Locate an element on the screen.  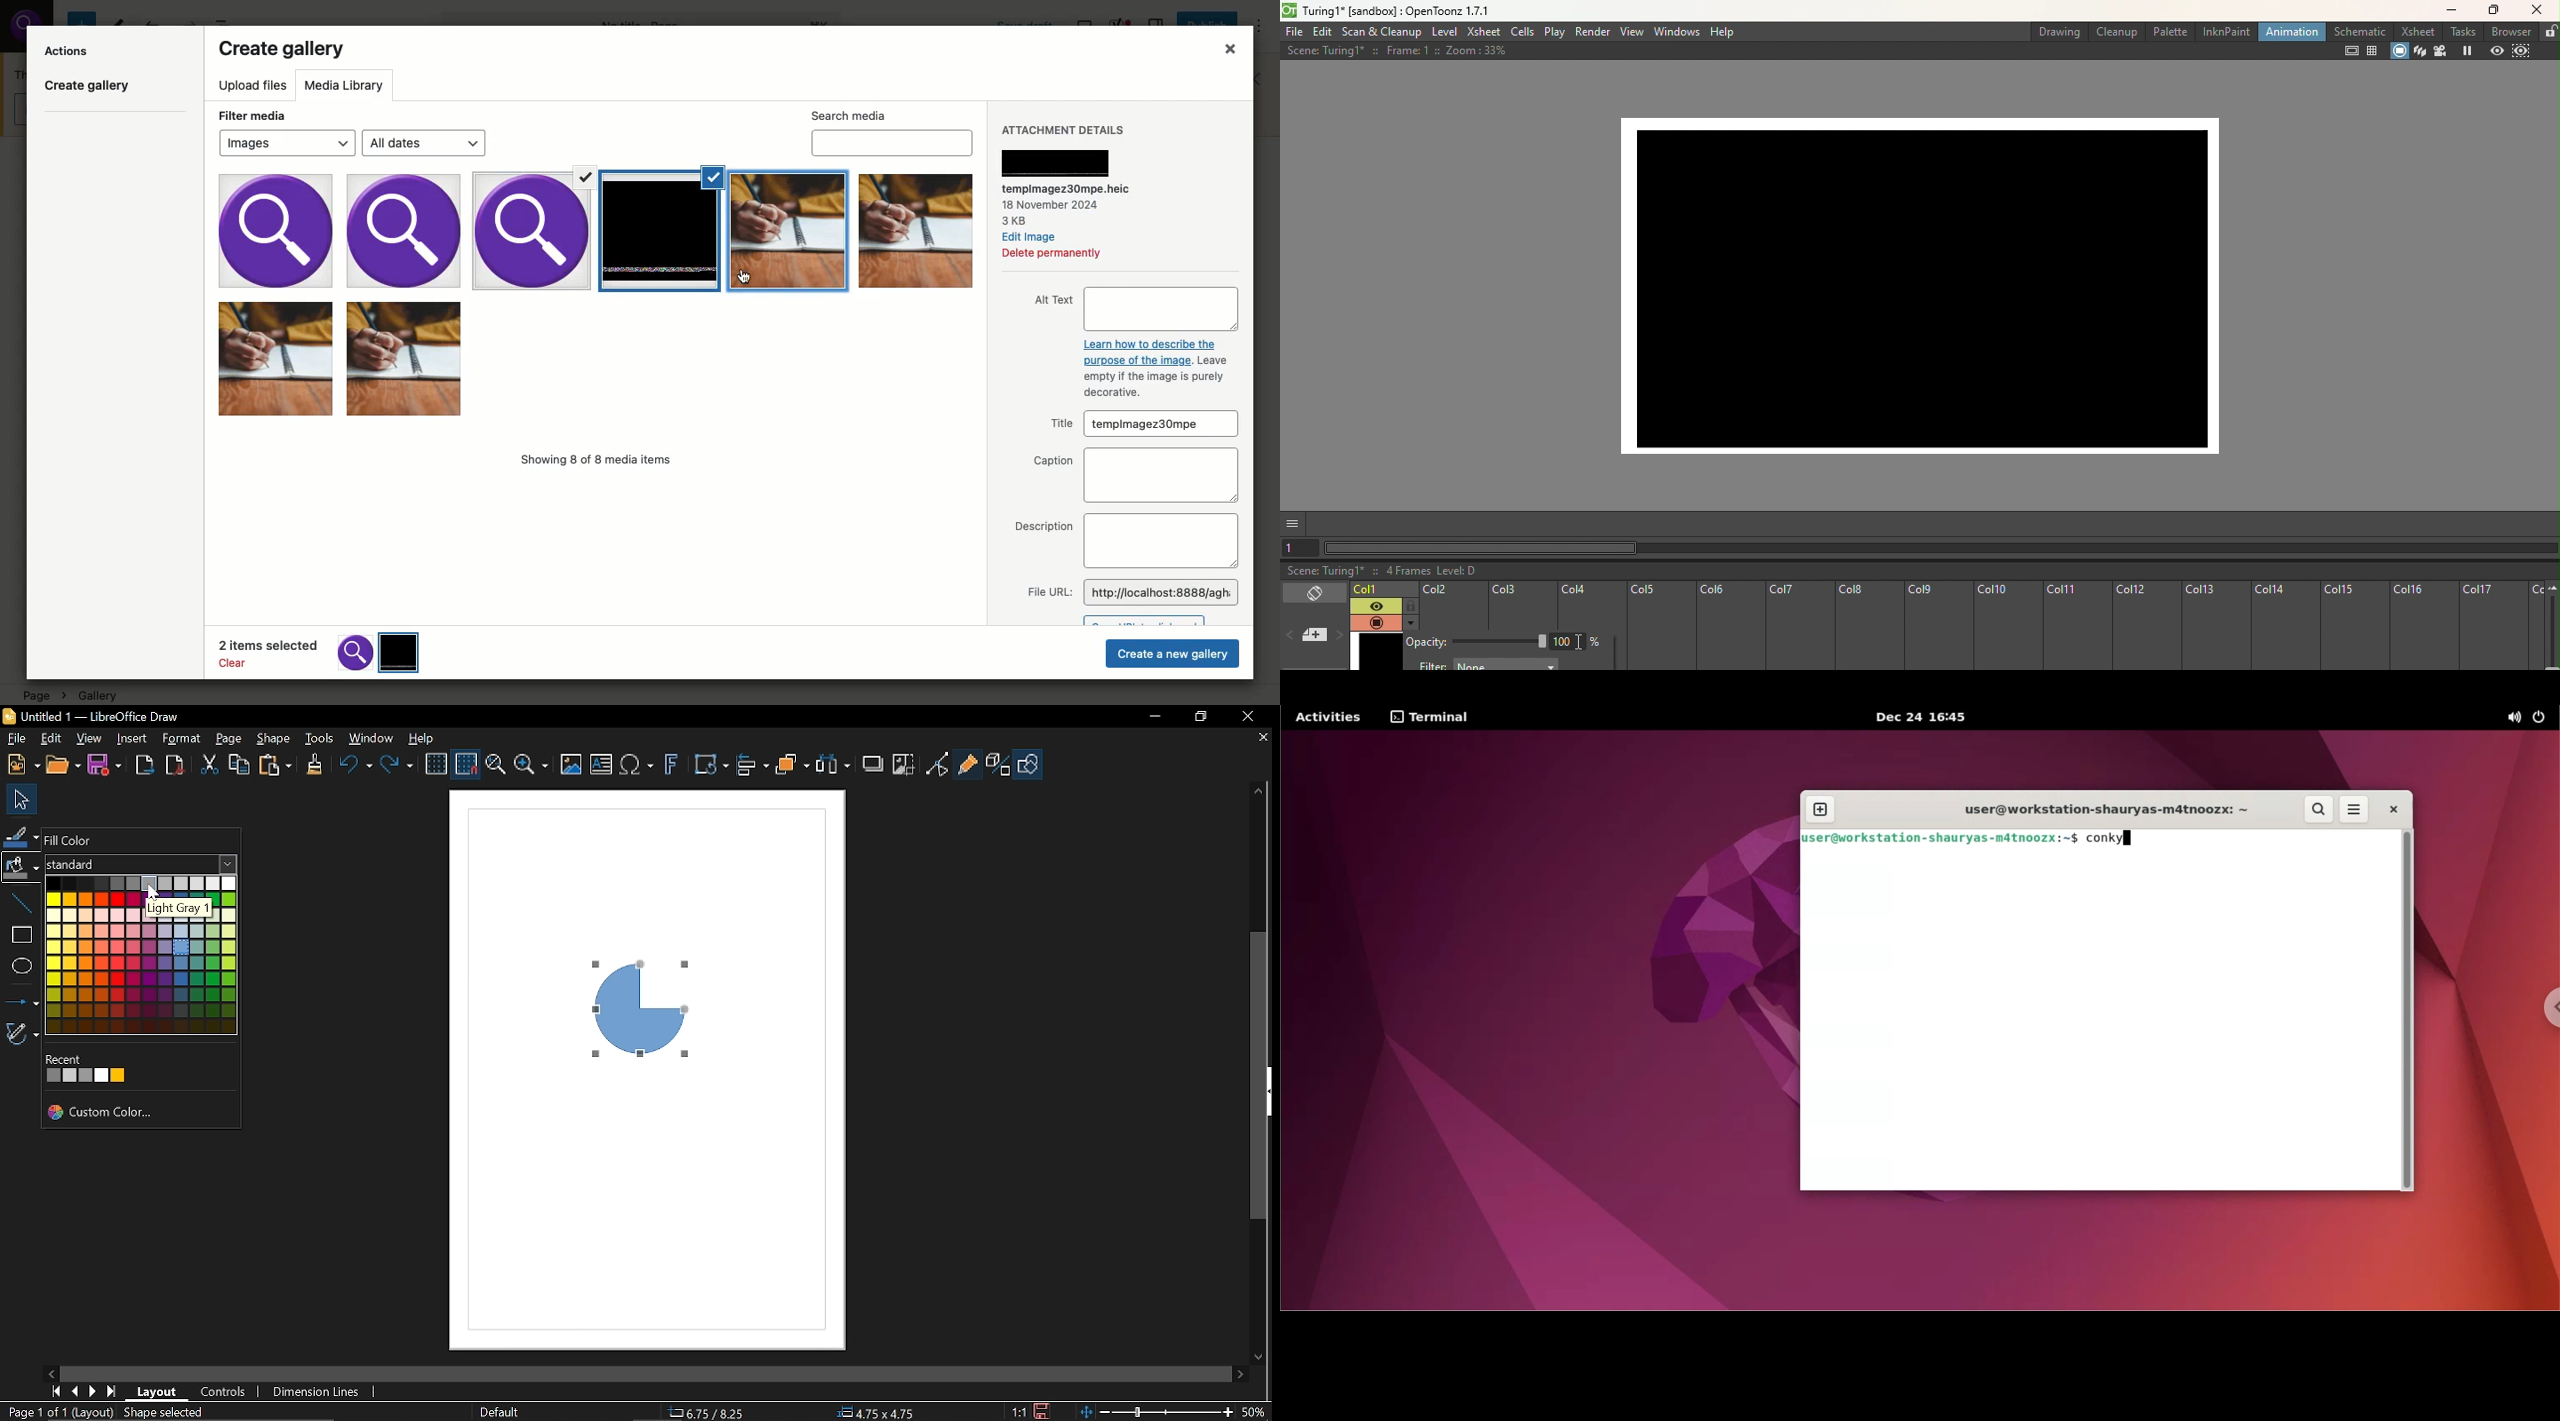
Media library is located at coordinates (348, 85).